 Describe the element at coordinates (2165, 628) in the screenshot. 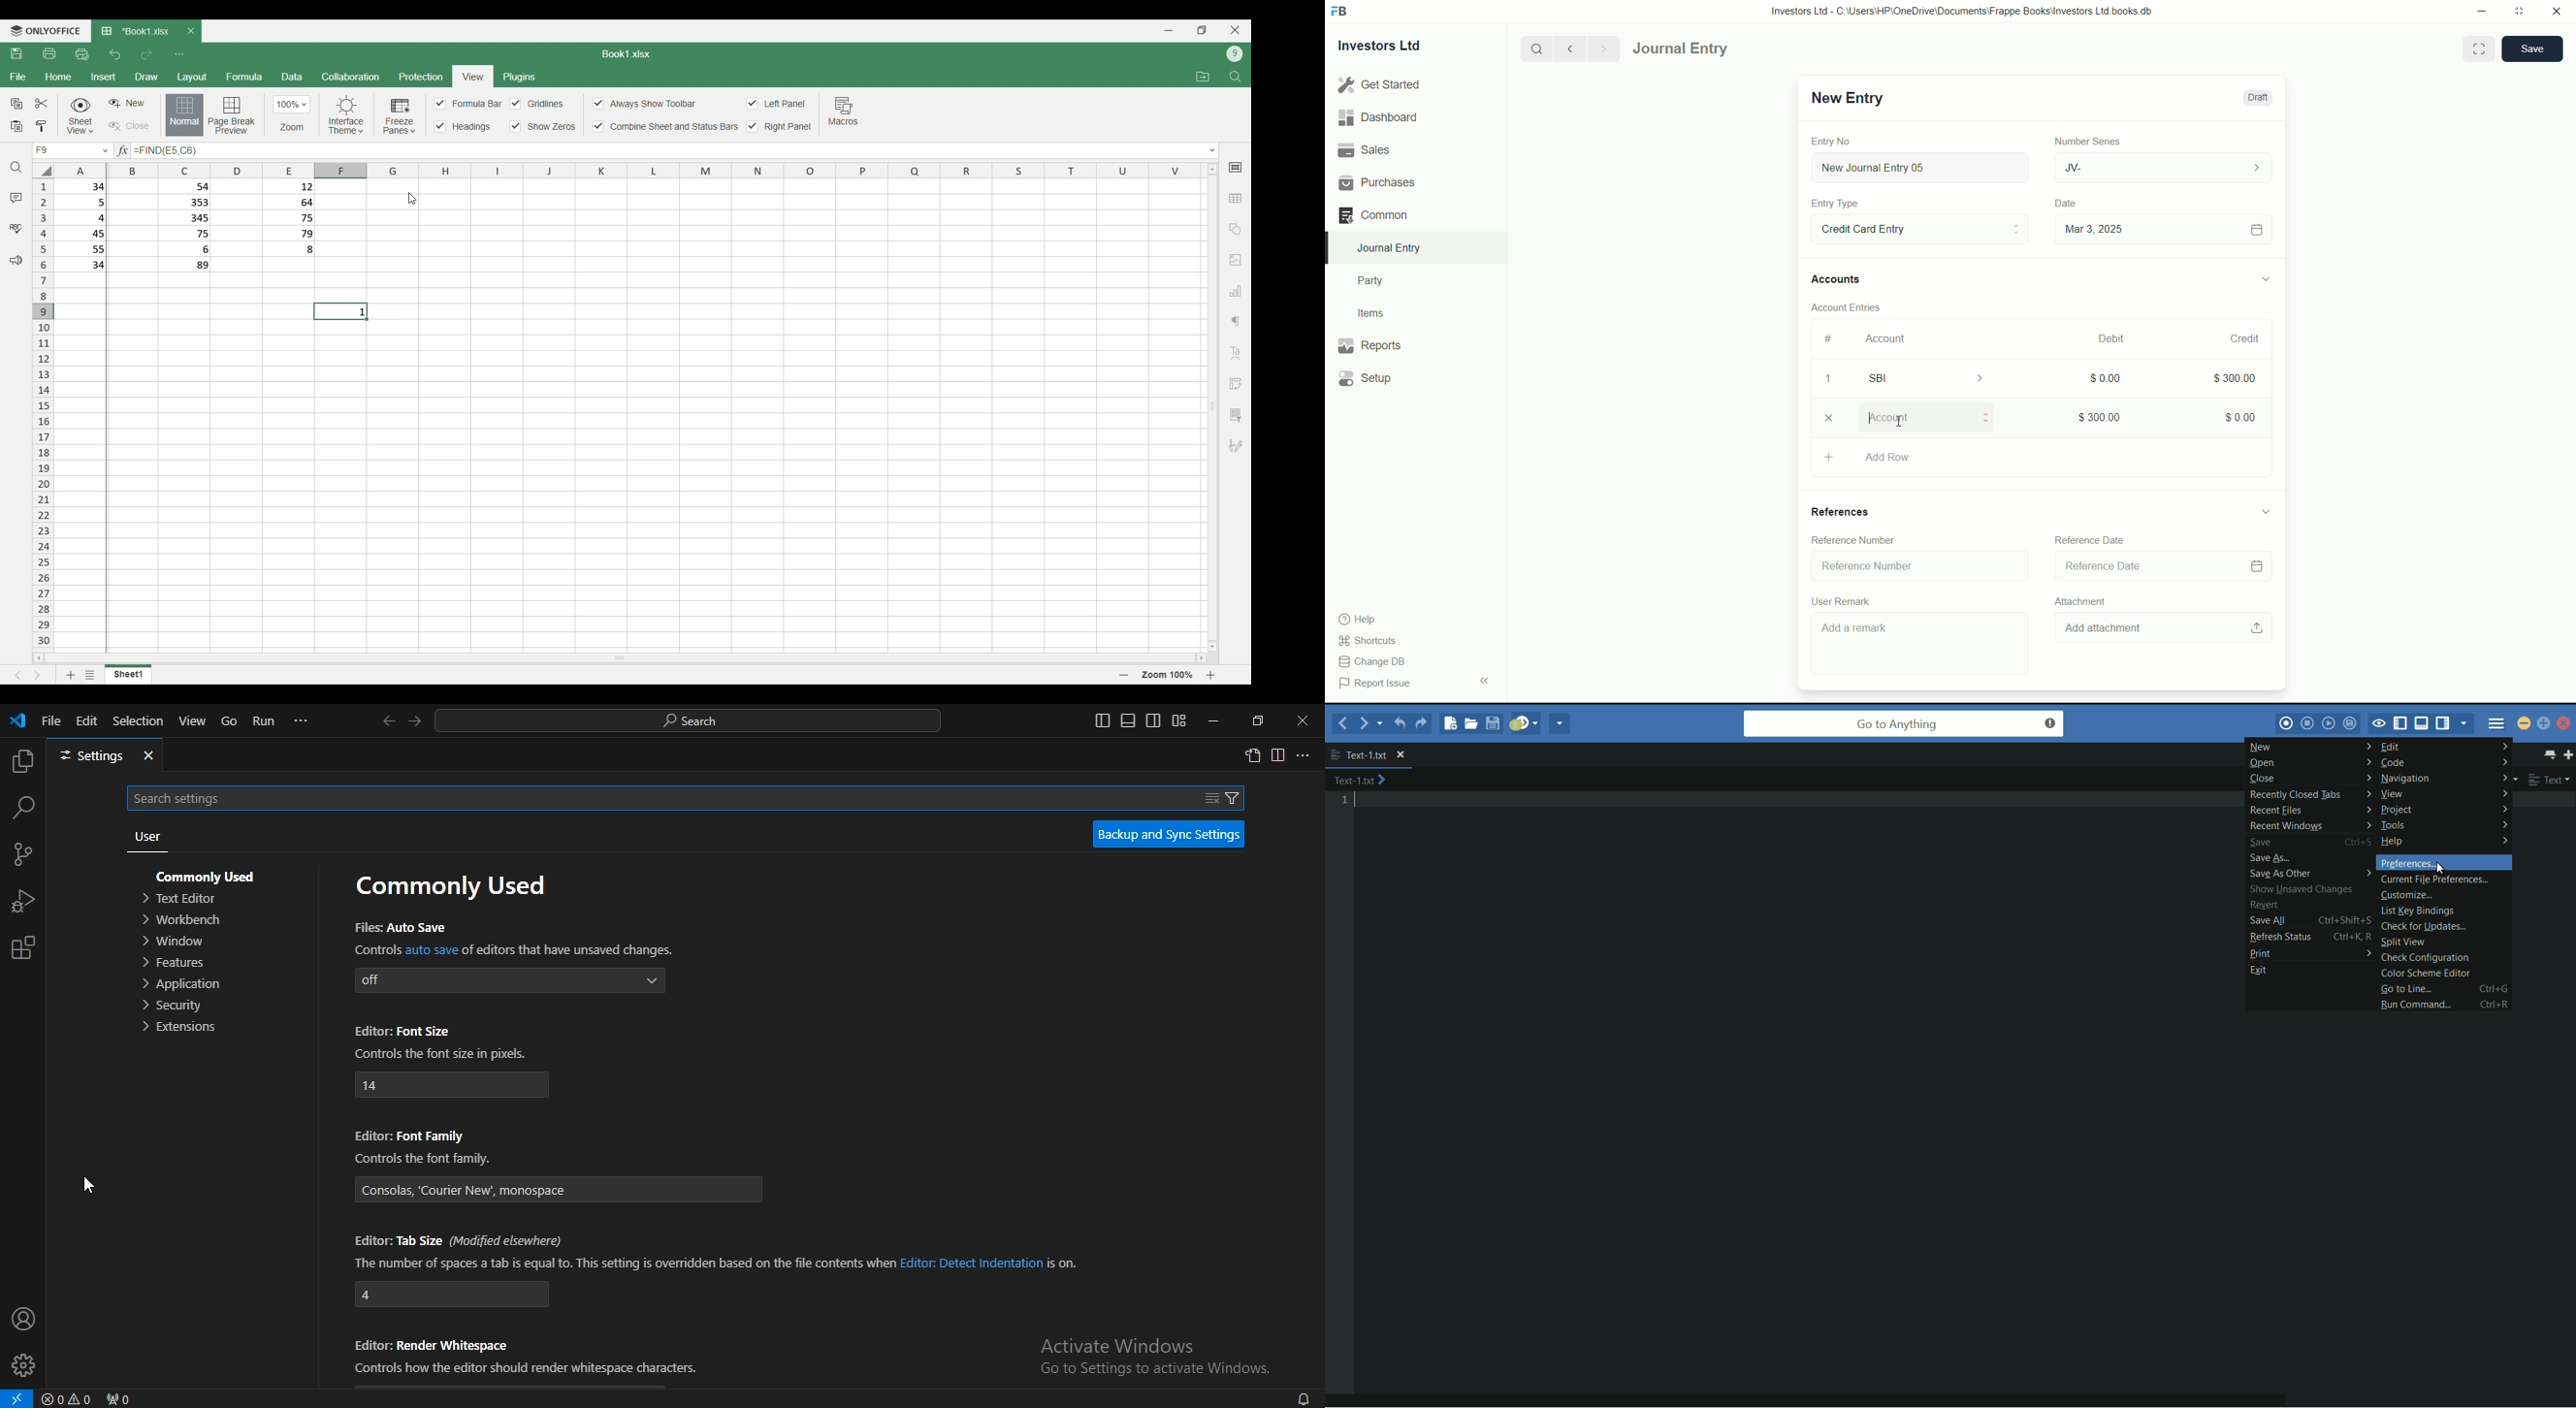

I see `Add attachment` at that location.